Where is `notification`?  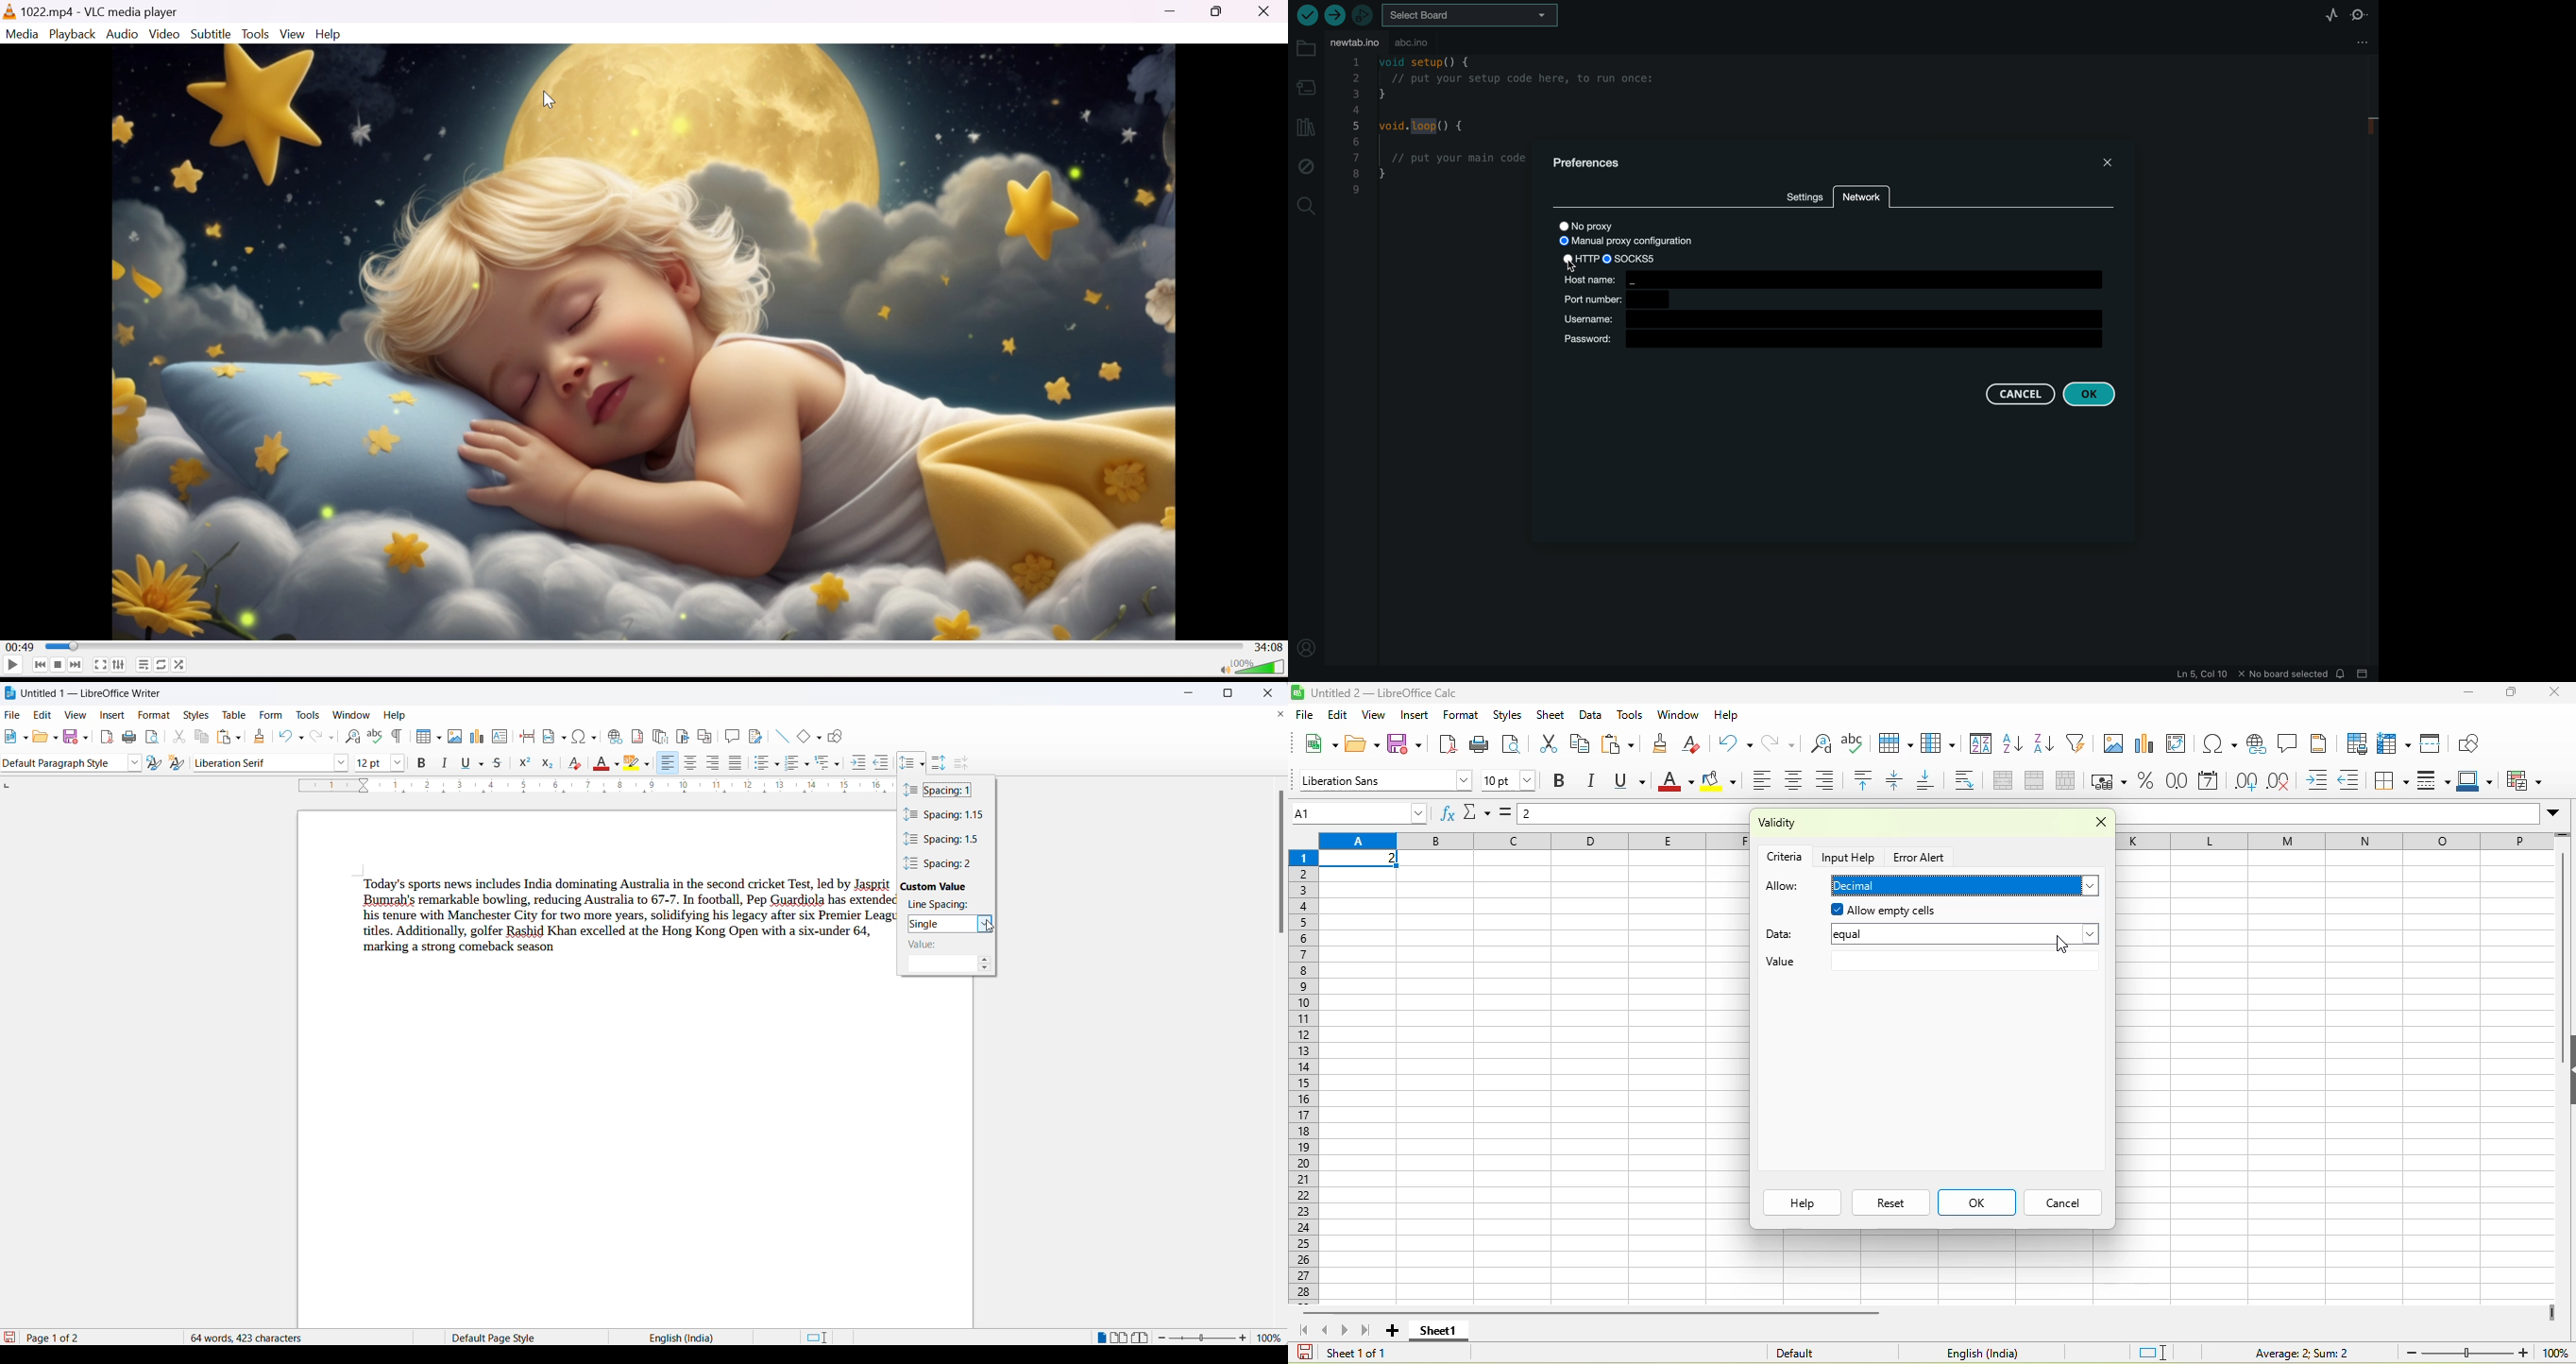
notification is located at coordinates (2343, 674).